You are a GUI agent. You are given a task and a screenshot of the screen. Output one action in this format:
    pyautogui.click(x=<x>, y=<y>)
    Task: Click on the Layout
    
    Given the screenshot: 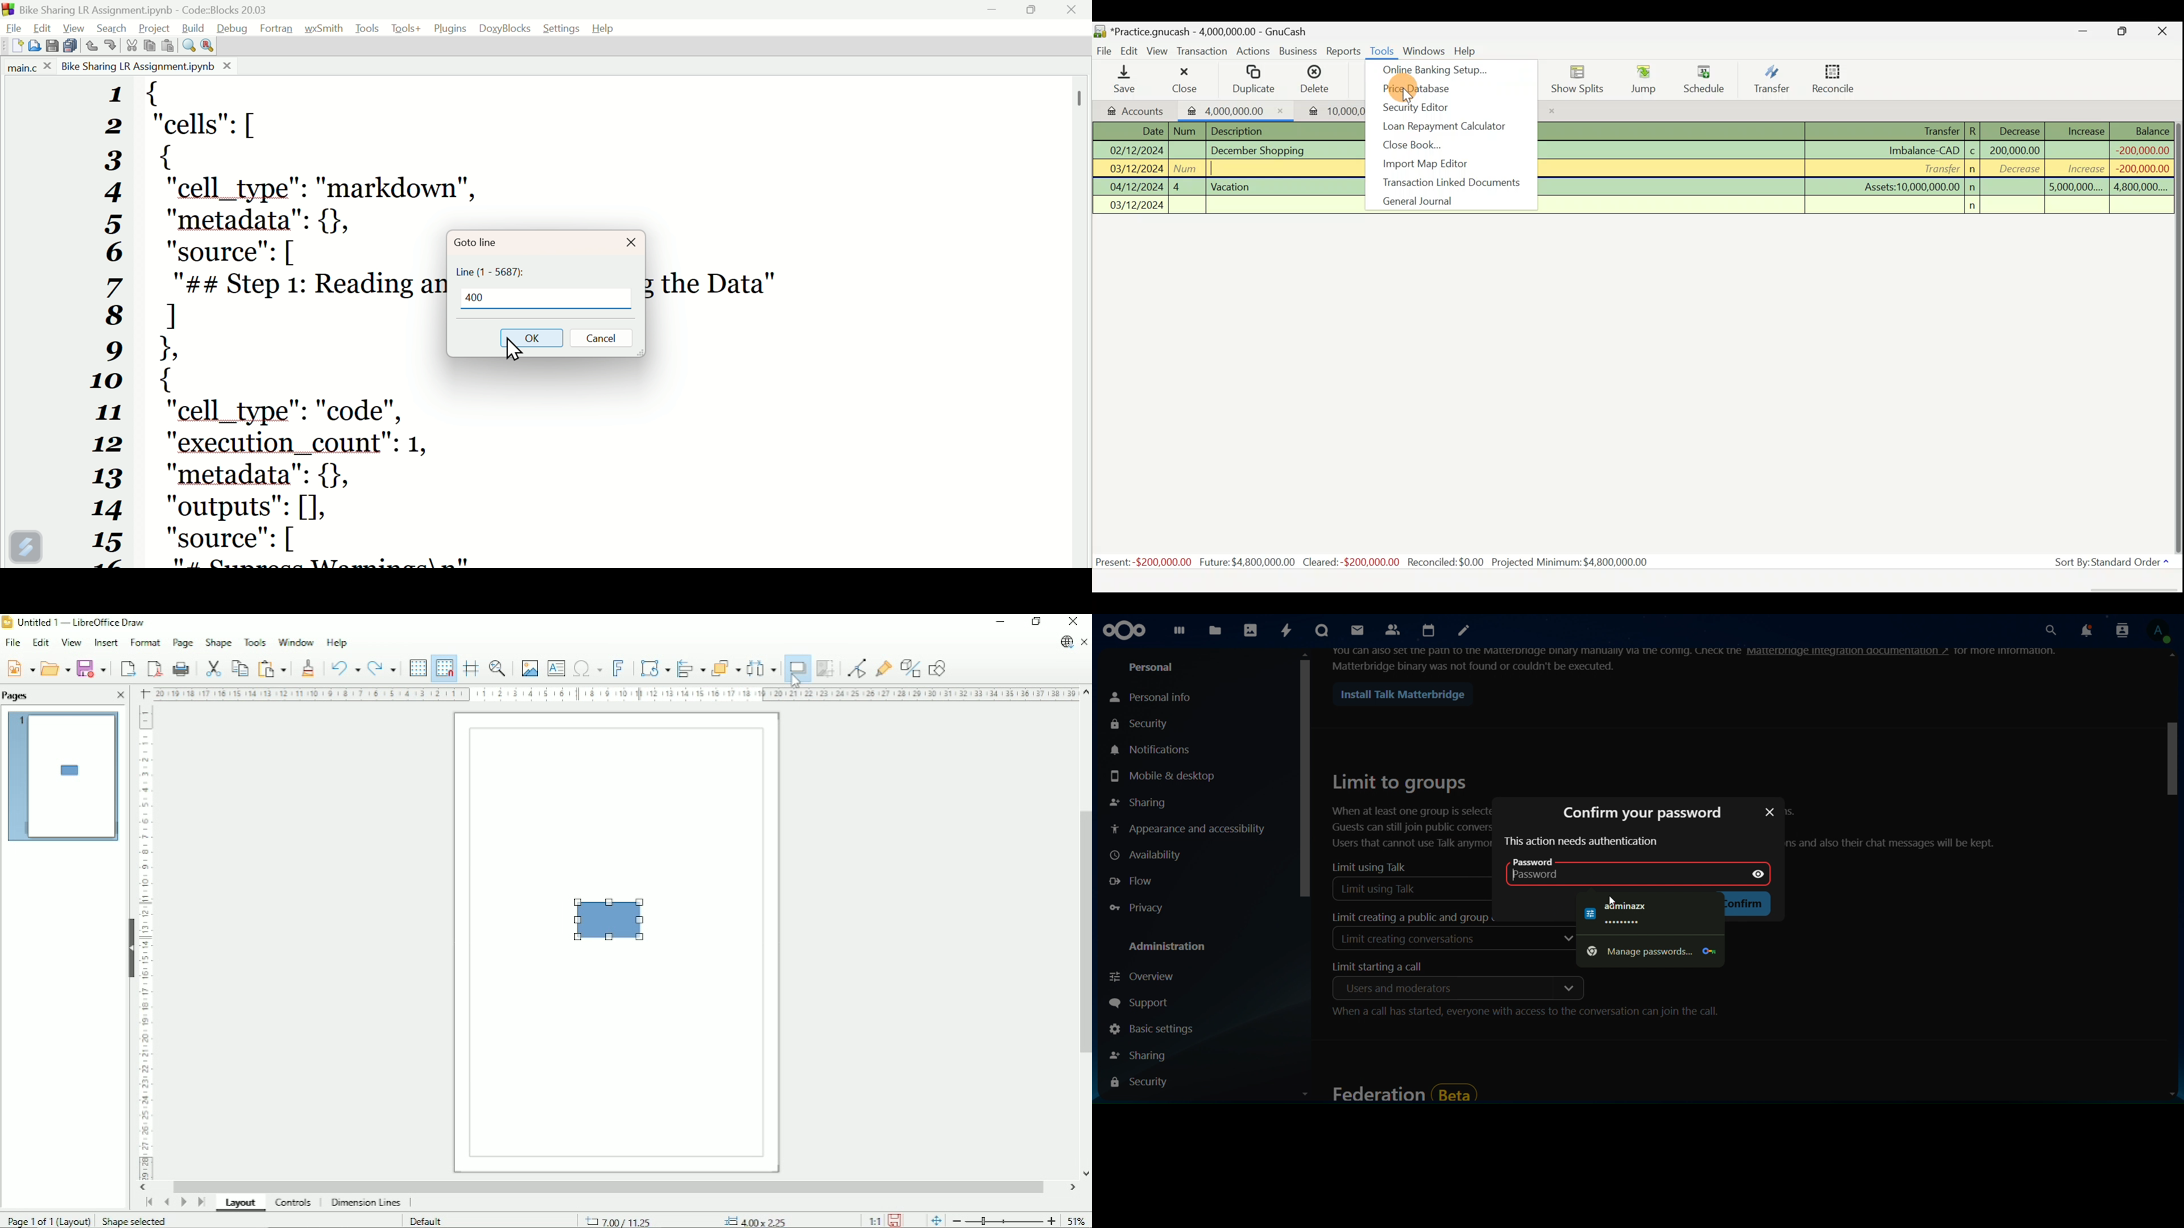 What is the action you would take?
    pyautogui.click(x=240, y=1205)
    